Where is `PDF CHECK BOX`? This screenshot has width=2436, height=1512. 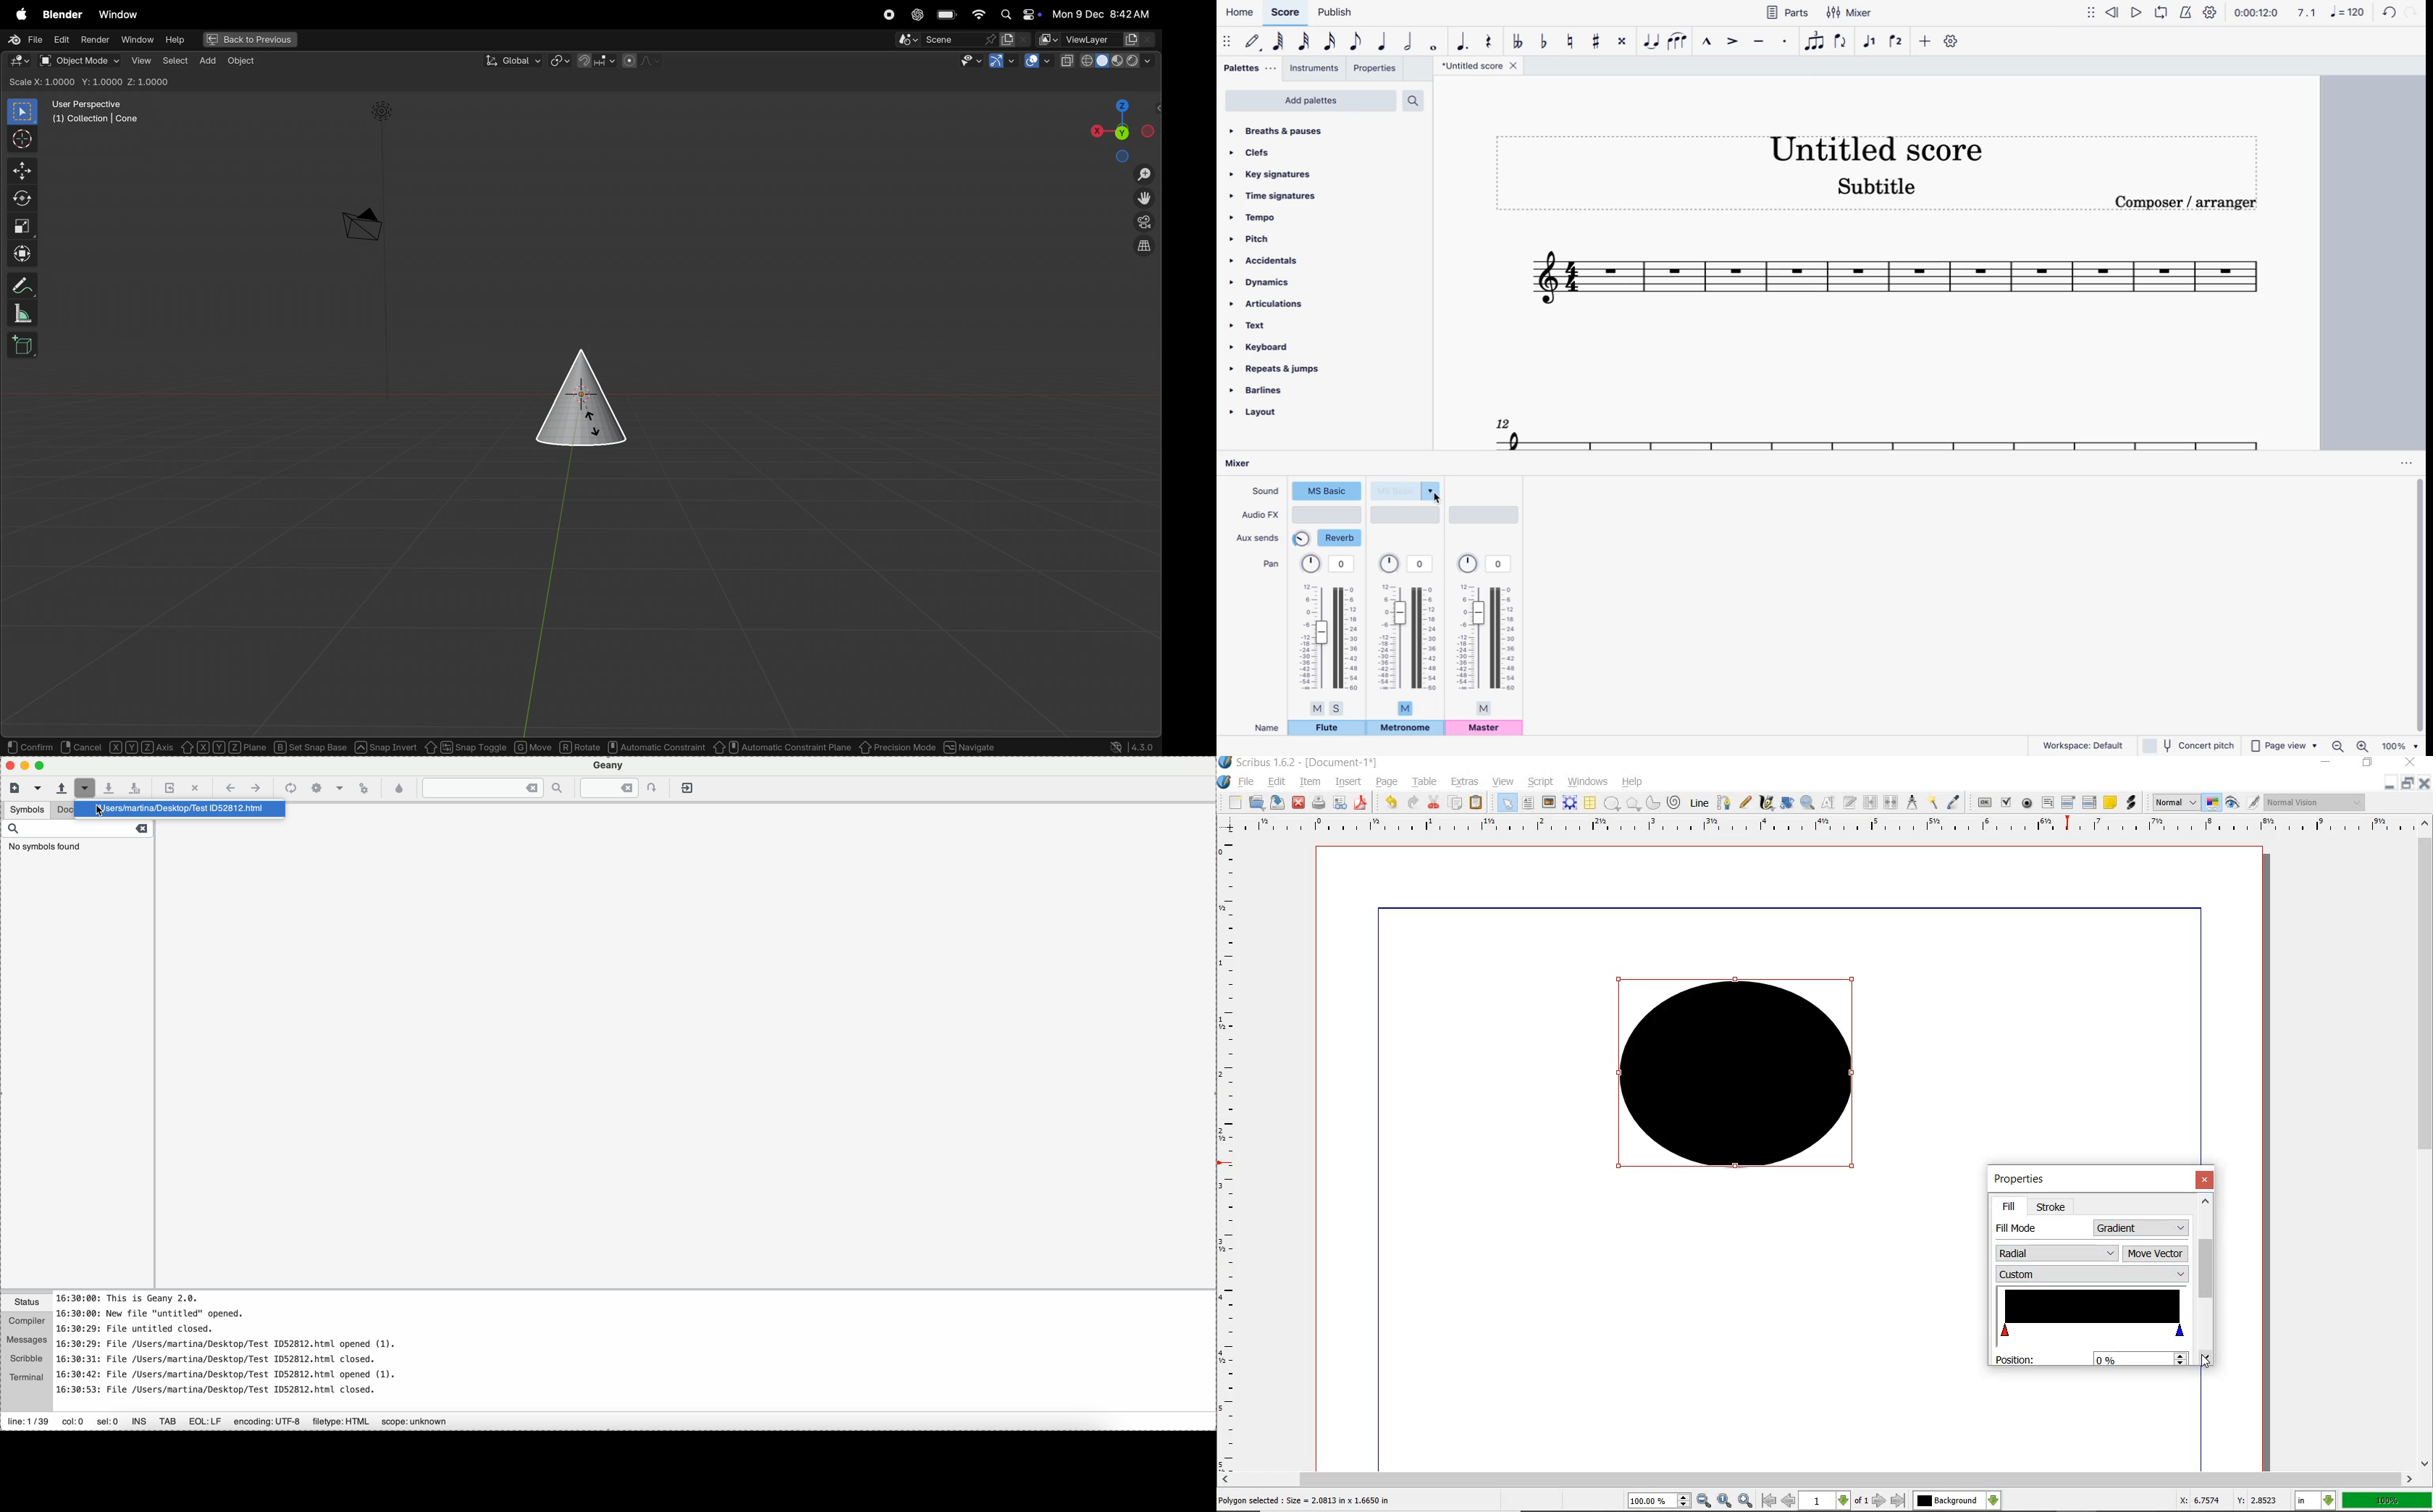
PDF CHECK BOX is located at coordinates (2006, 802).